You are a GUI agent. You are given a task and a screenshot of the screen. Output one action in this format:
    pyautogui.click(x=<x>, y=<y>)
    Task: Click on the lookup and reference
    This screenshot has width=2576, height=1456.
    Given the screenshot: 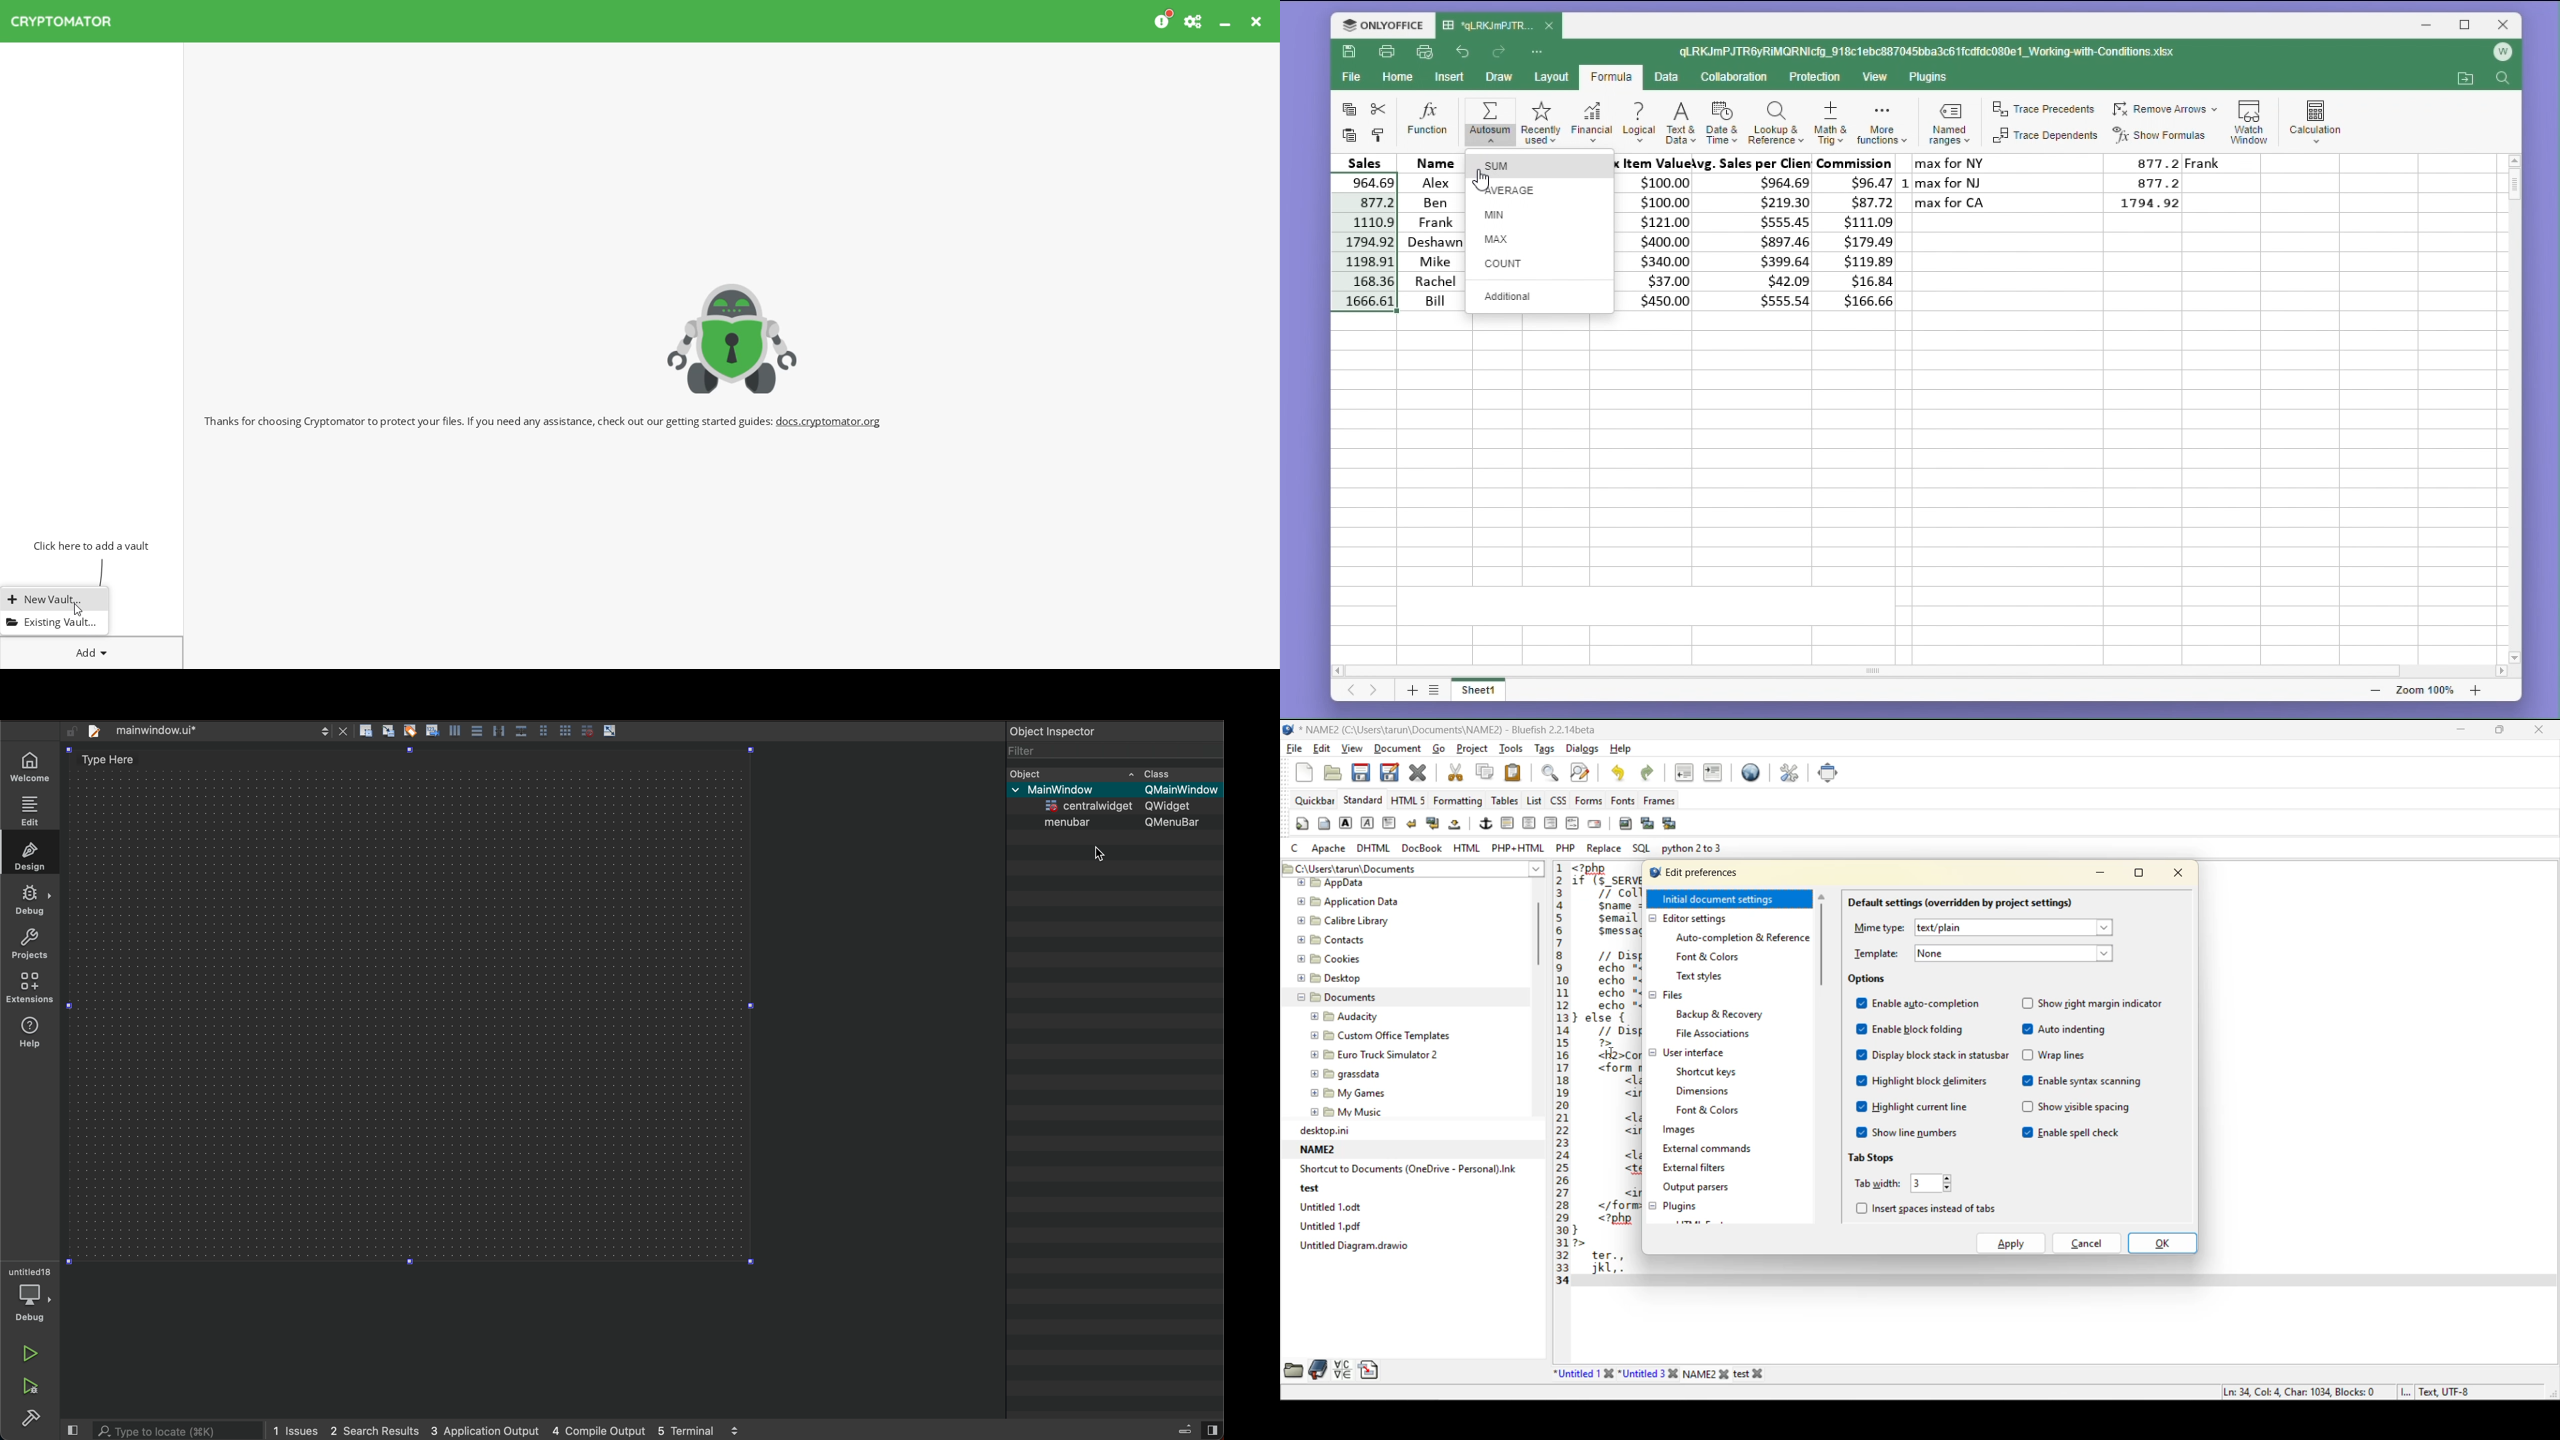 What is the action you would take?
    pyautogui.click(x=1775, y=125)
    